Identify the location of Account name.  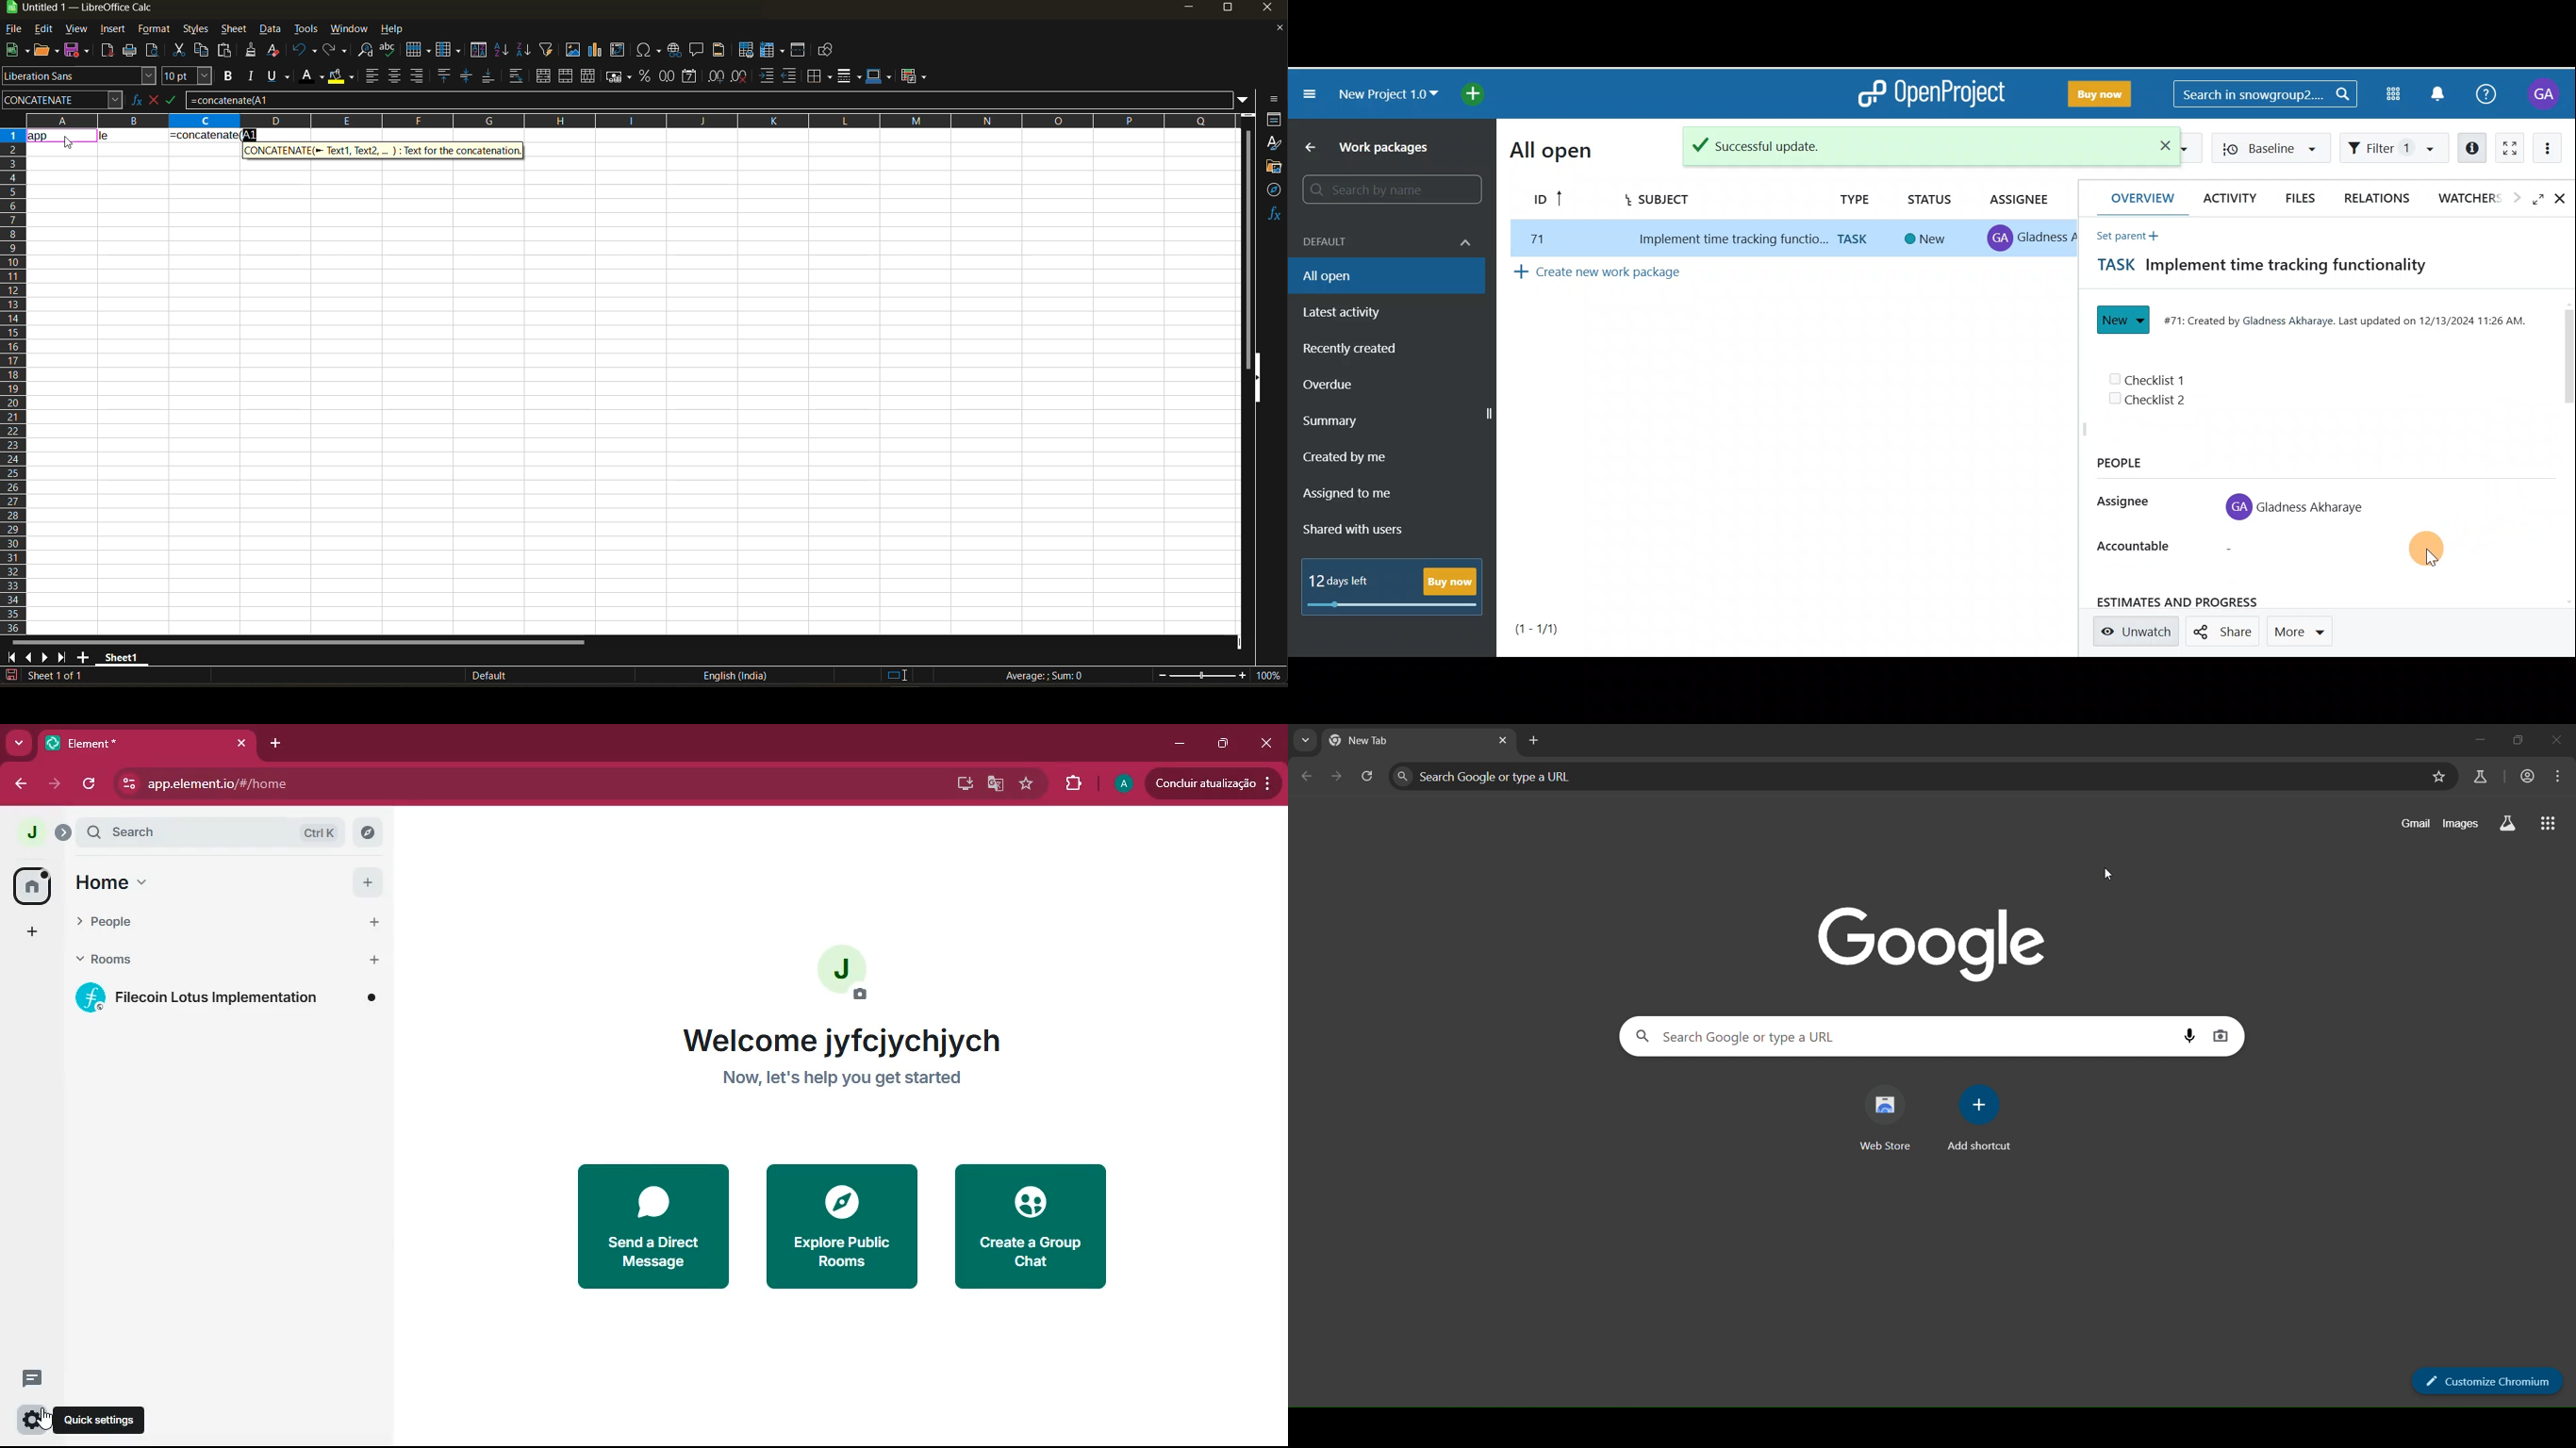
(2539, 95).